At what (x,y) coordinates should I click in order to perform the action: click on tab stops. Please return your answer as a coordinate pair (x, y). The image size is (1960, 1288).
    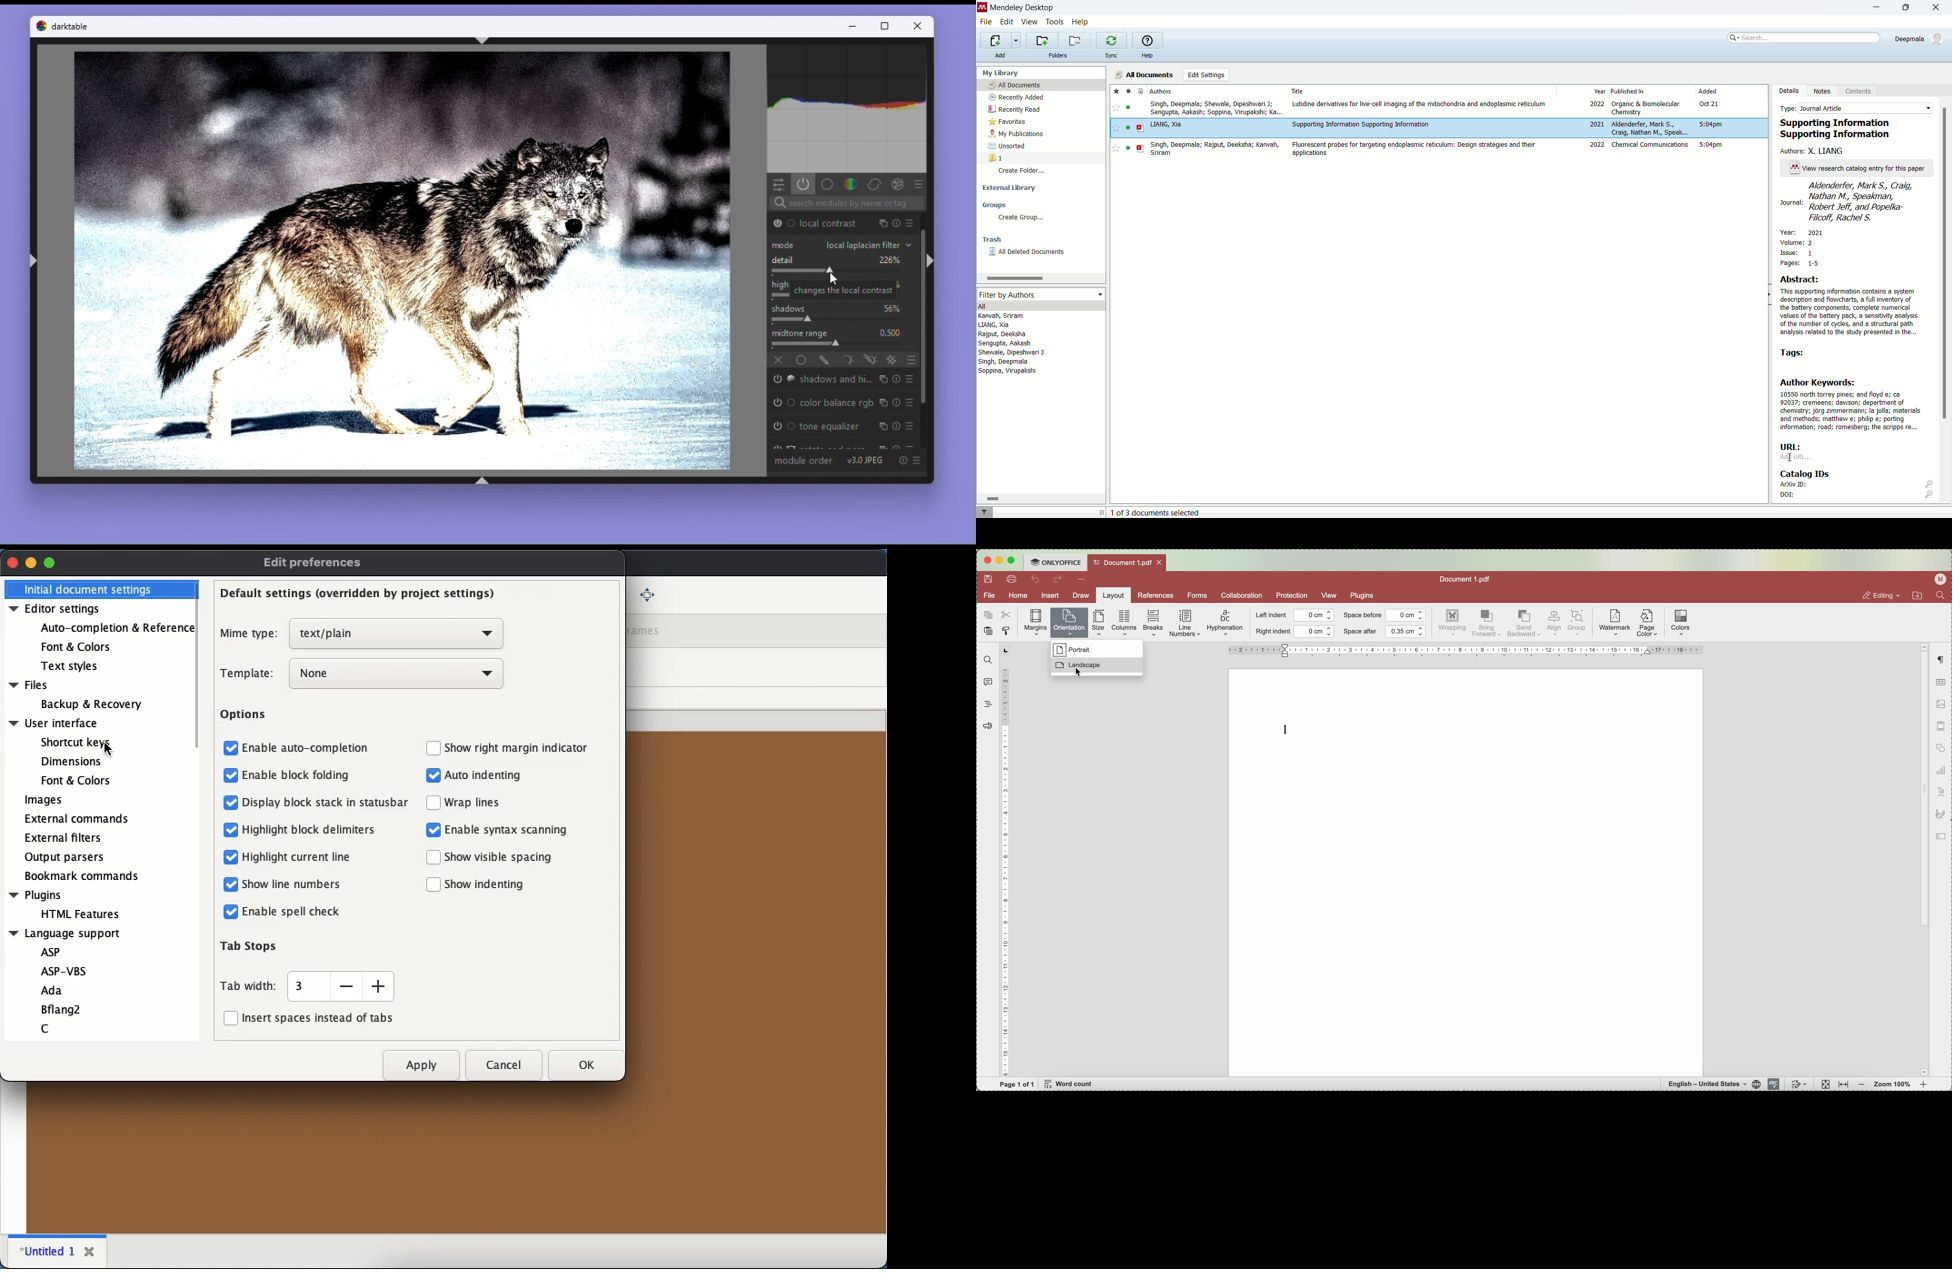
    Looking at the image, I should click on (251, 946).